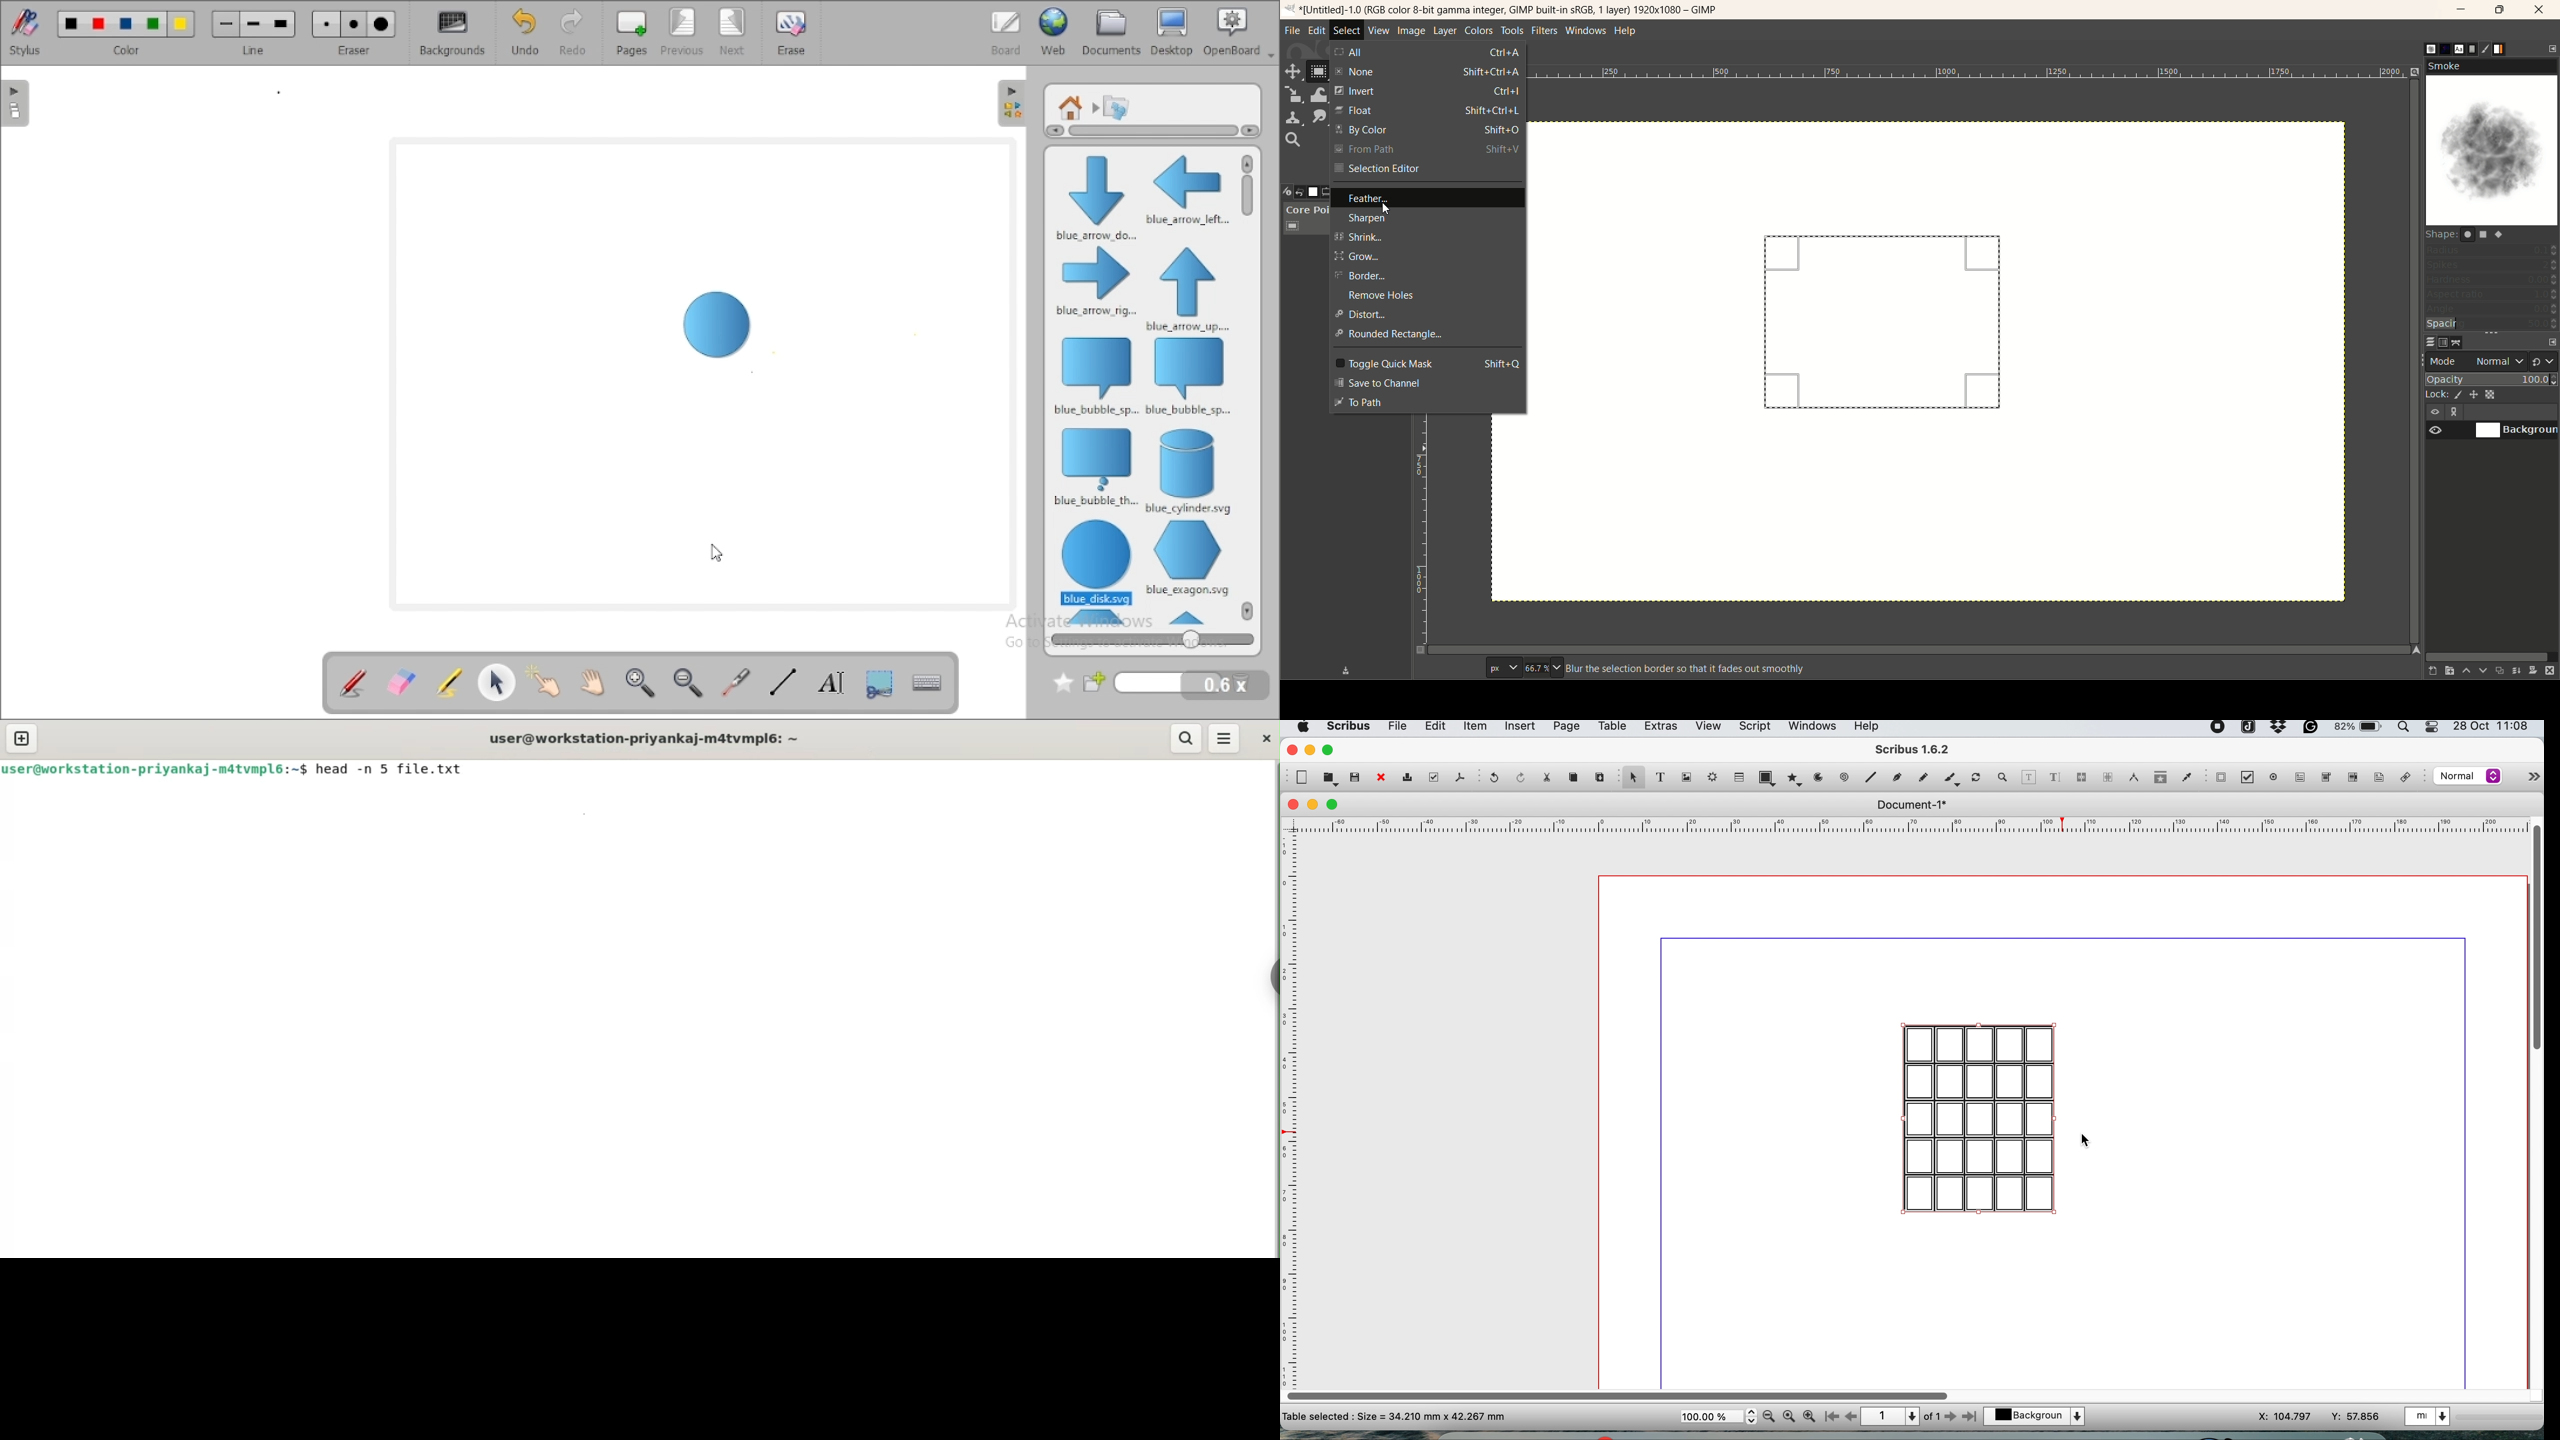 The image size is (2576, 1456). Describe the element at coordinates (1914, 828) in the screenshot. I see `horizontal scale` at that location.